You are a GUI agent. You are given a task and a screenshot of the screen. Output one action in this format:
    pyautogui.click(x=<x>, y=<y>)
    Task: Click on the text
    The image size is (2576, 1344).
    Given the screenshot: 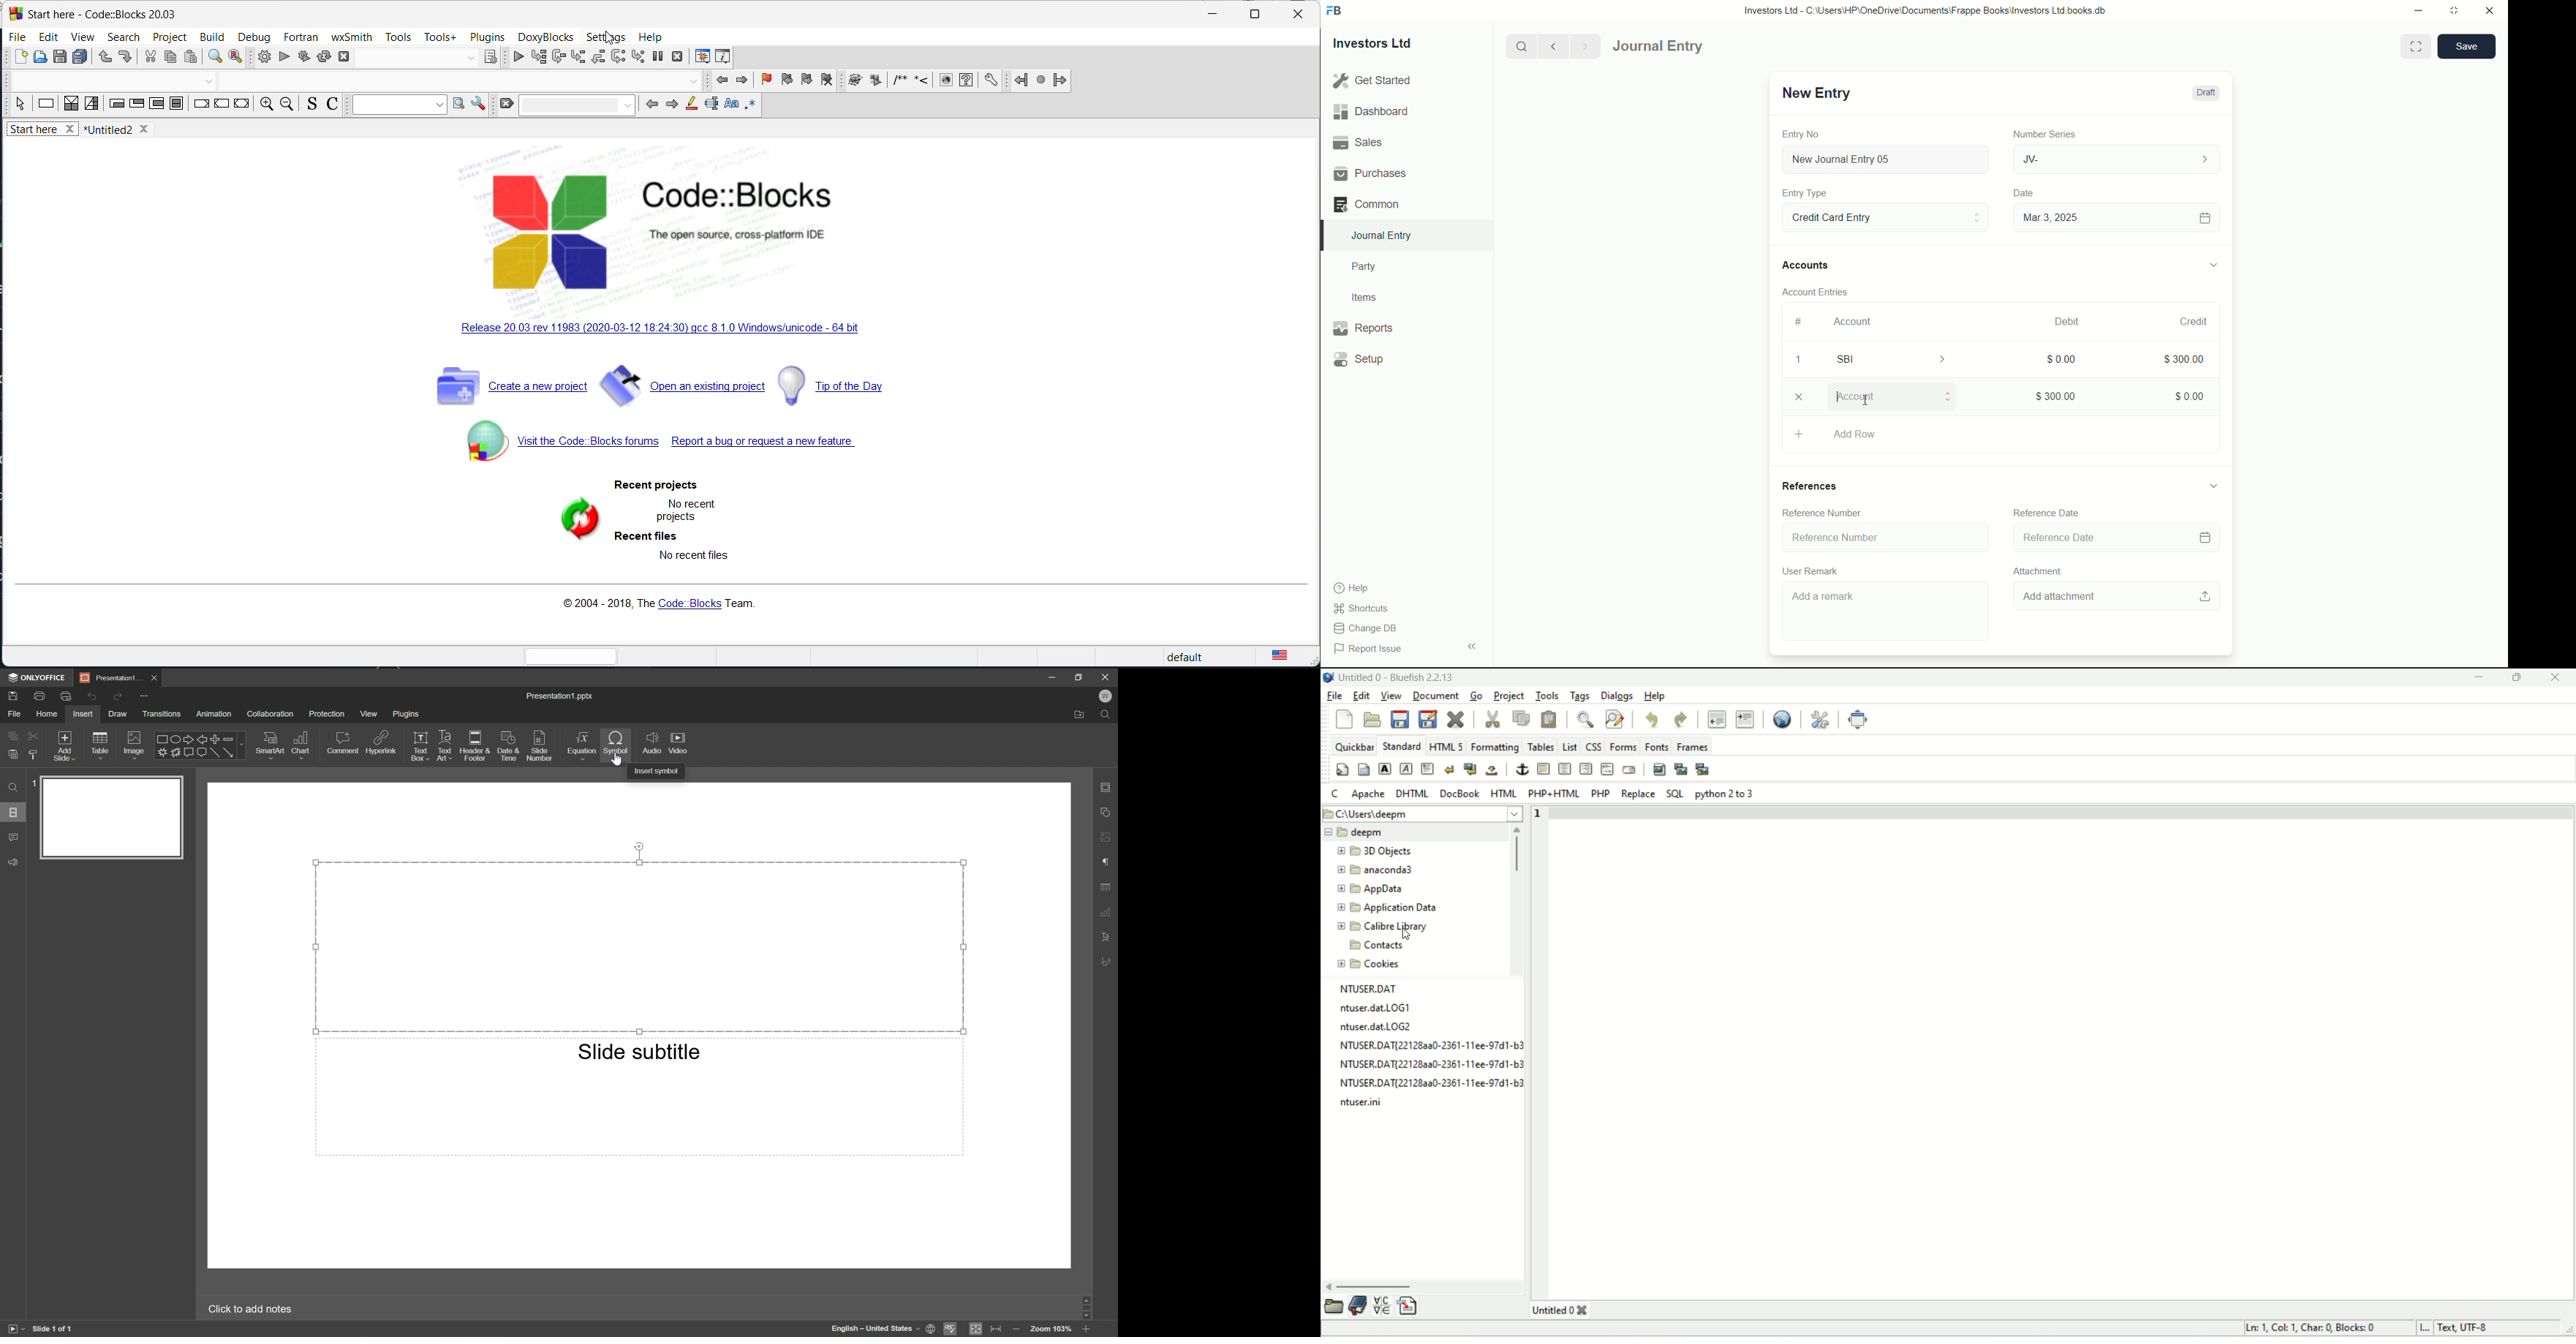 What is the action you would take?
    pyautogui.click(x=1428, y=1048)
    